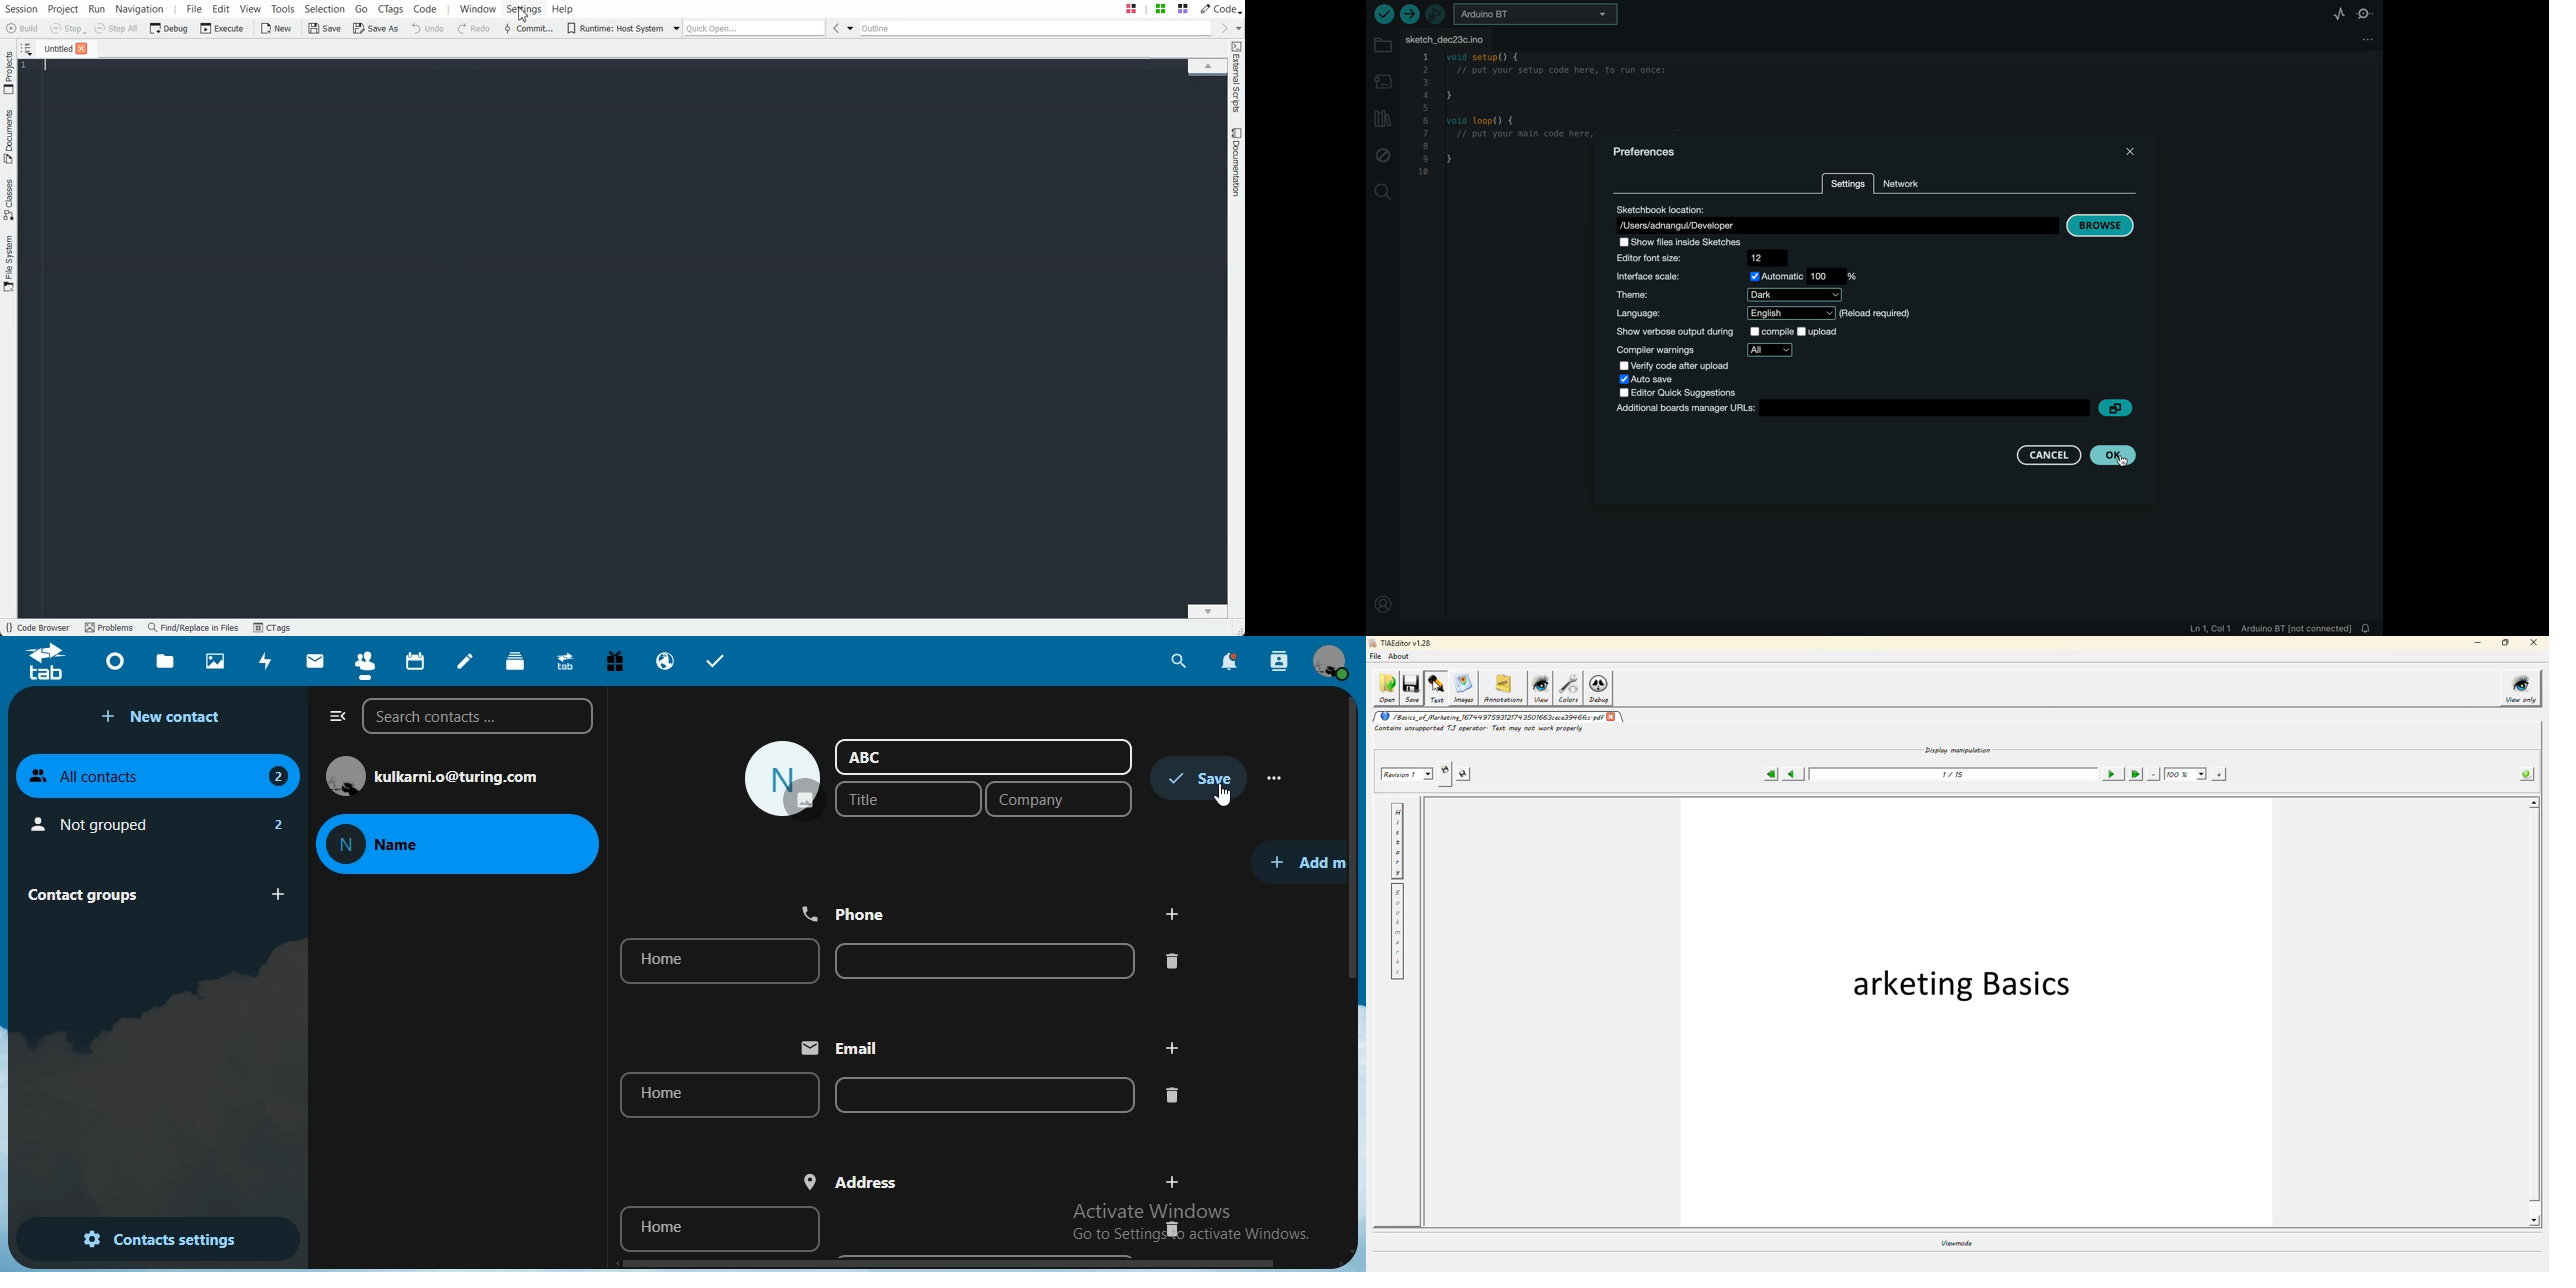  I want to click on theme, so click(1726, 295).